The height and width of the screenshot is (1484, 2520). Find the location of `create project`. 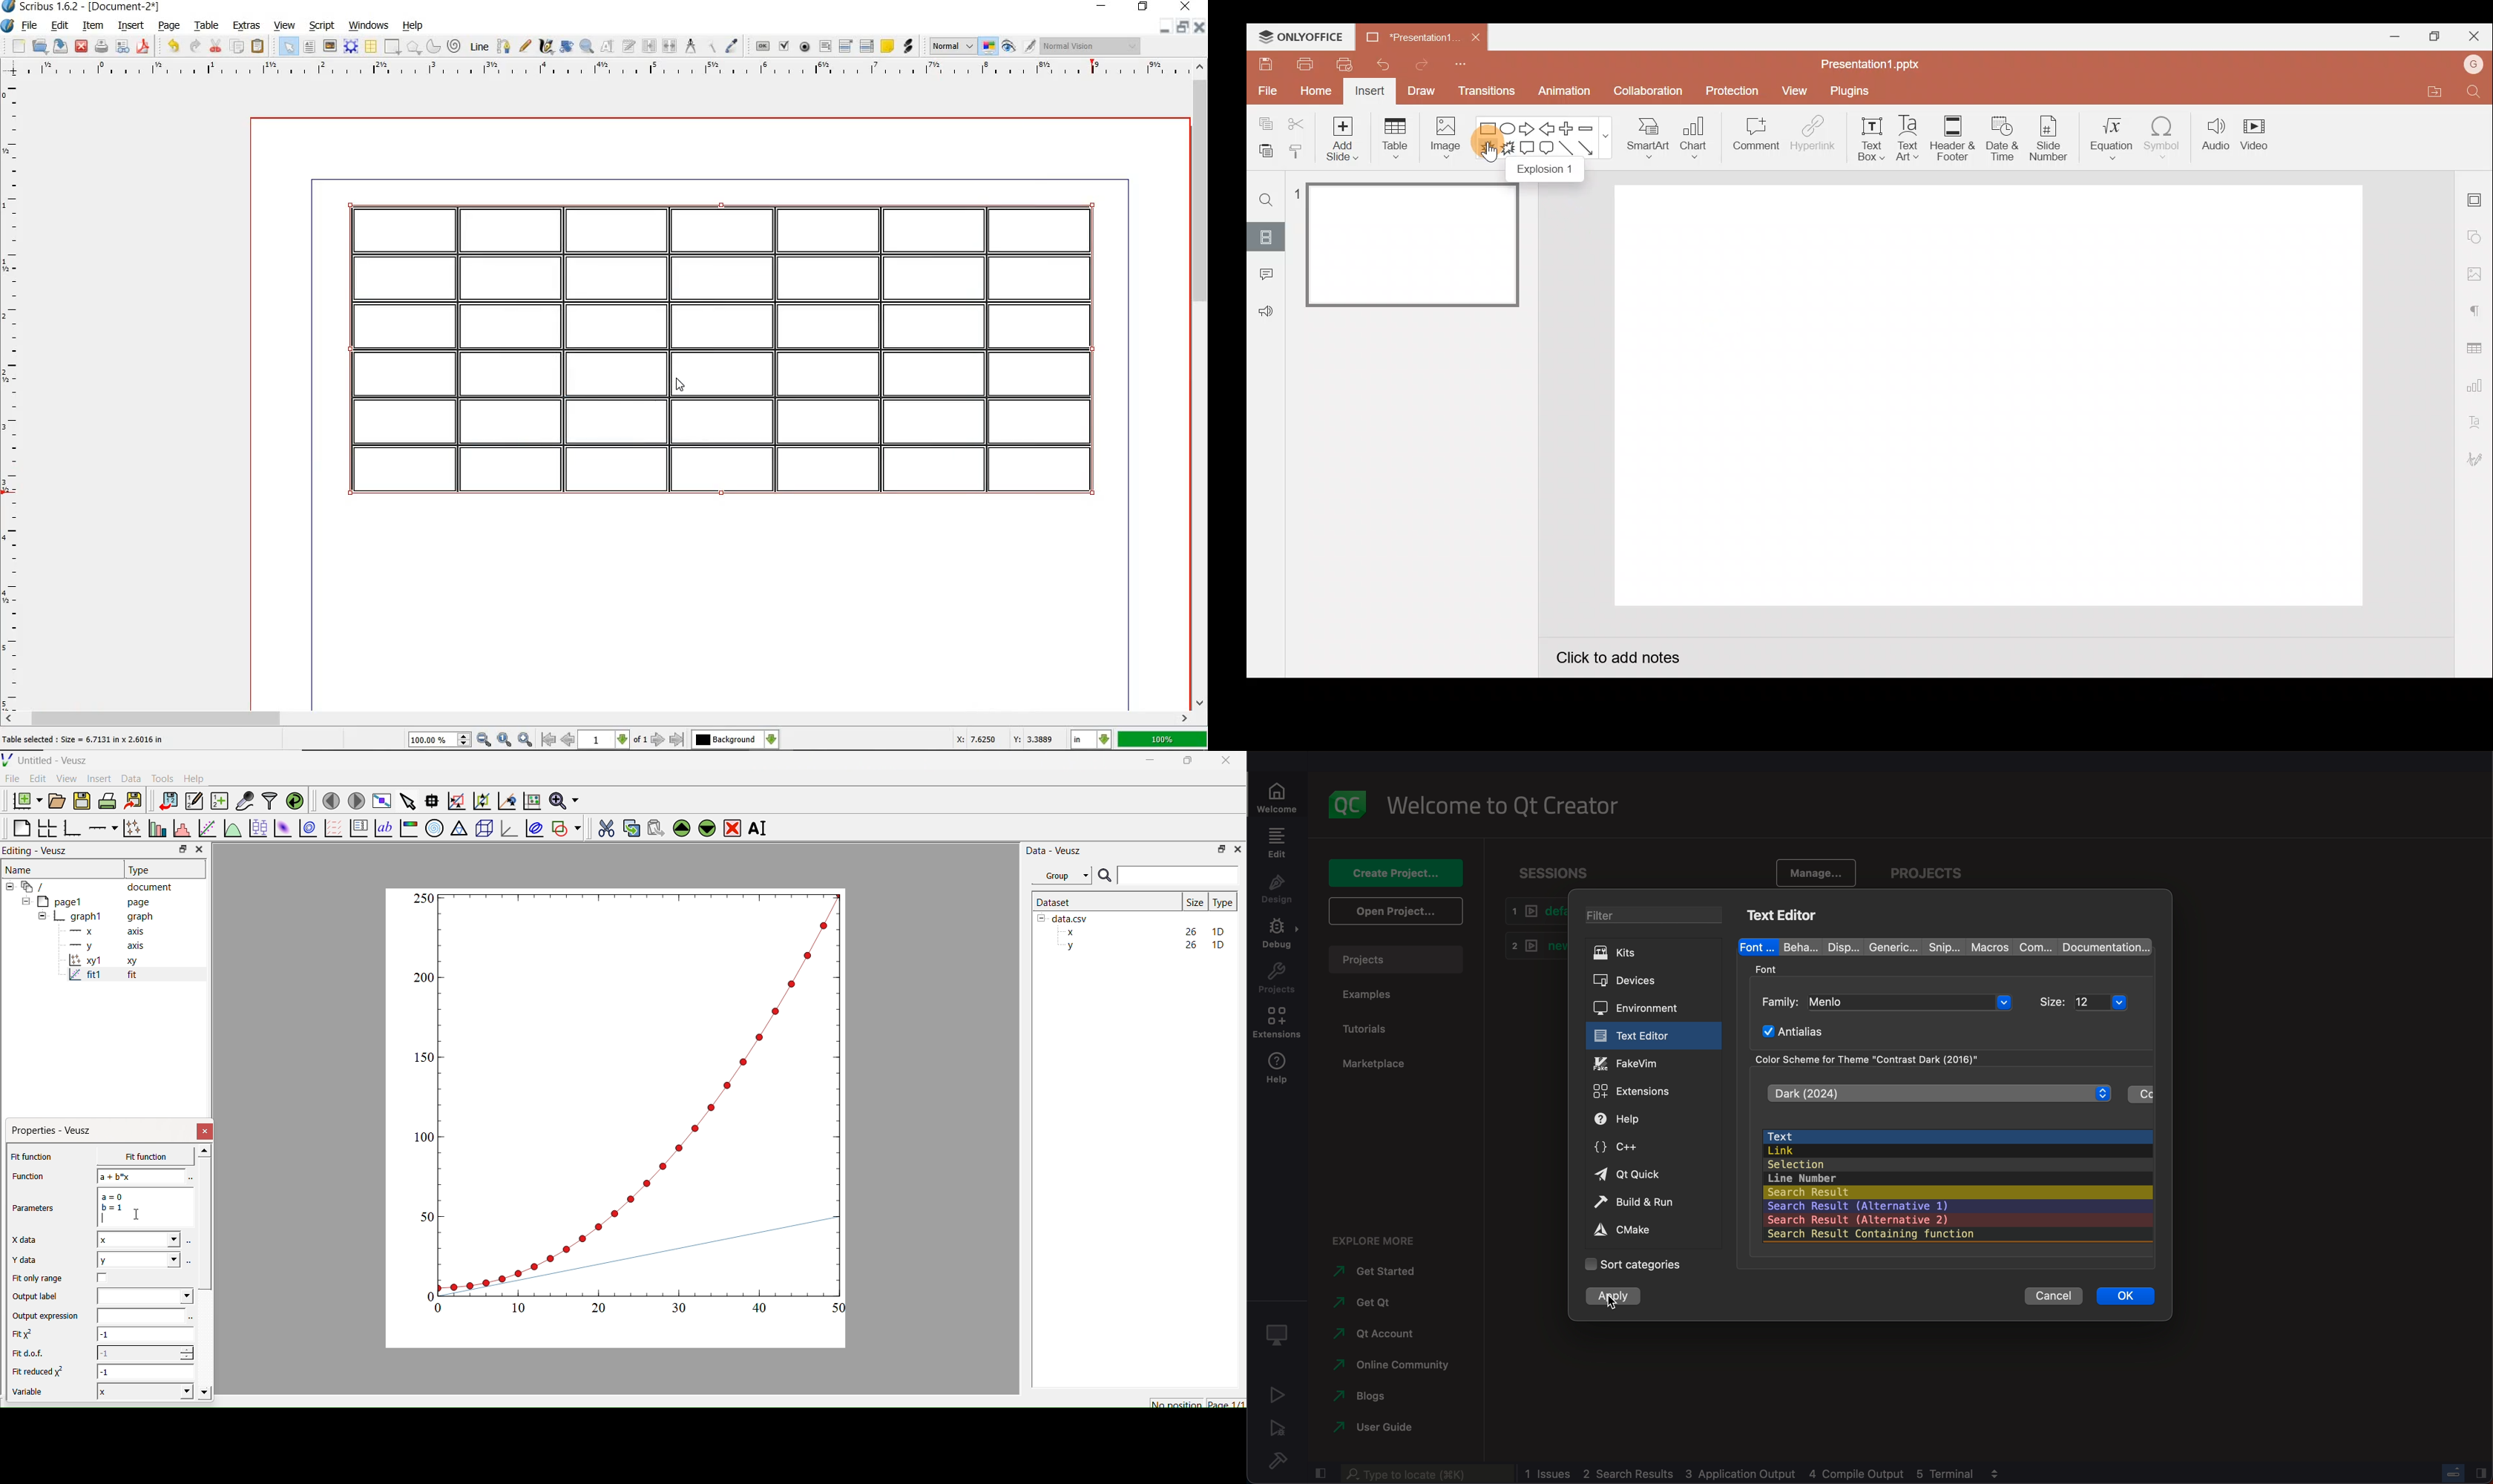

create project is located at coordinates (1396, 872).